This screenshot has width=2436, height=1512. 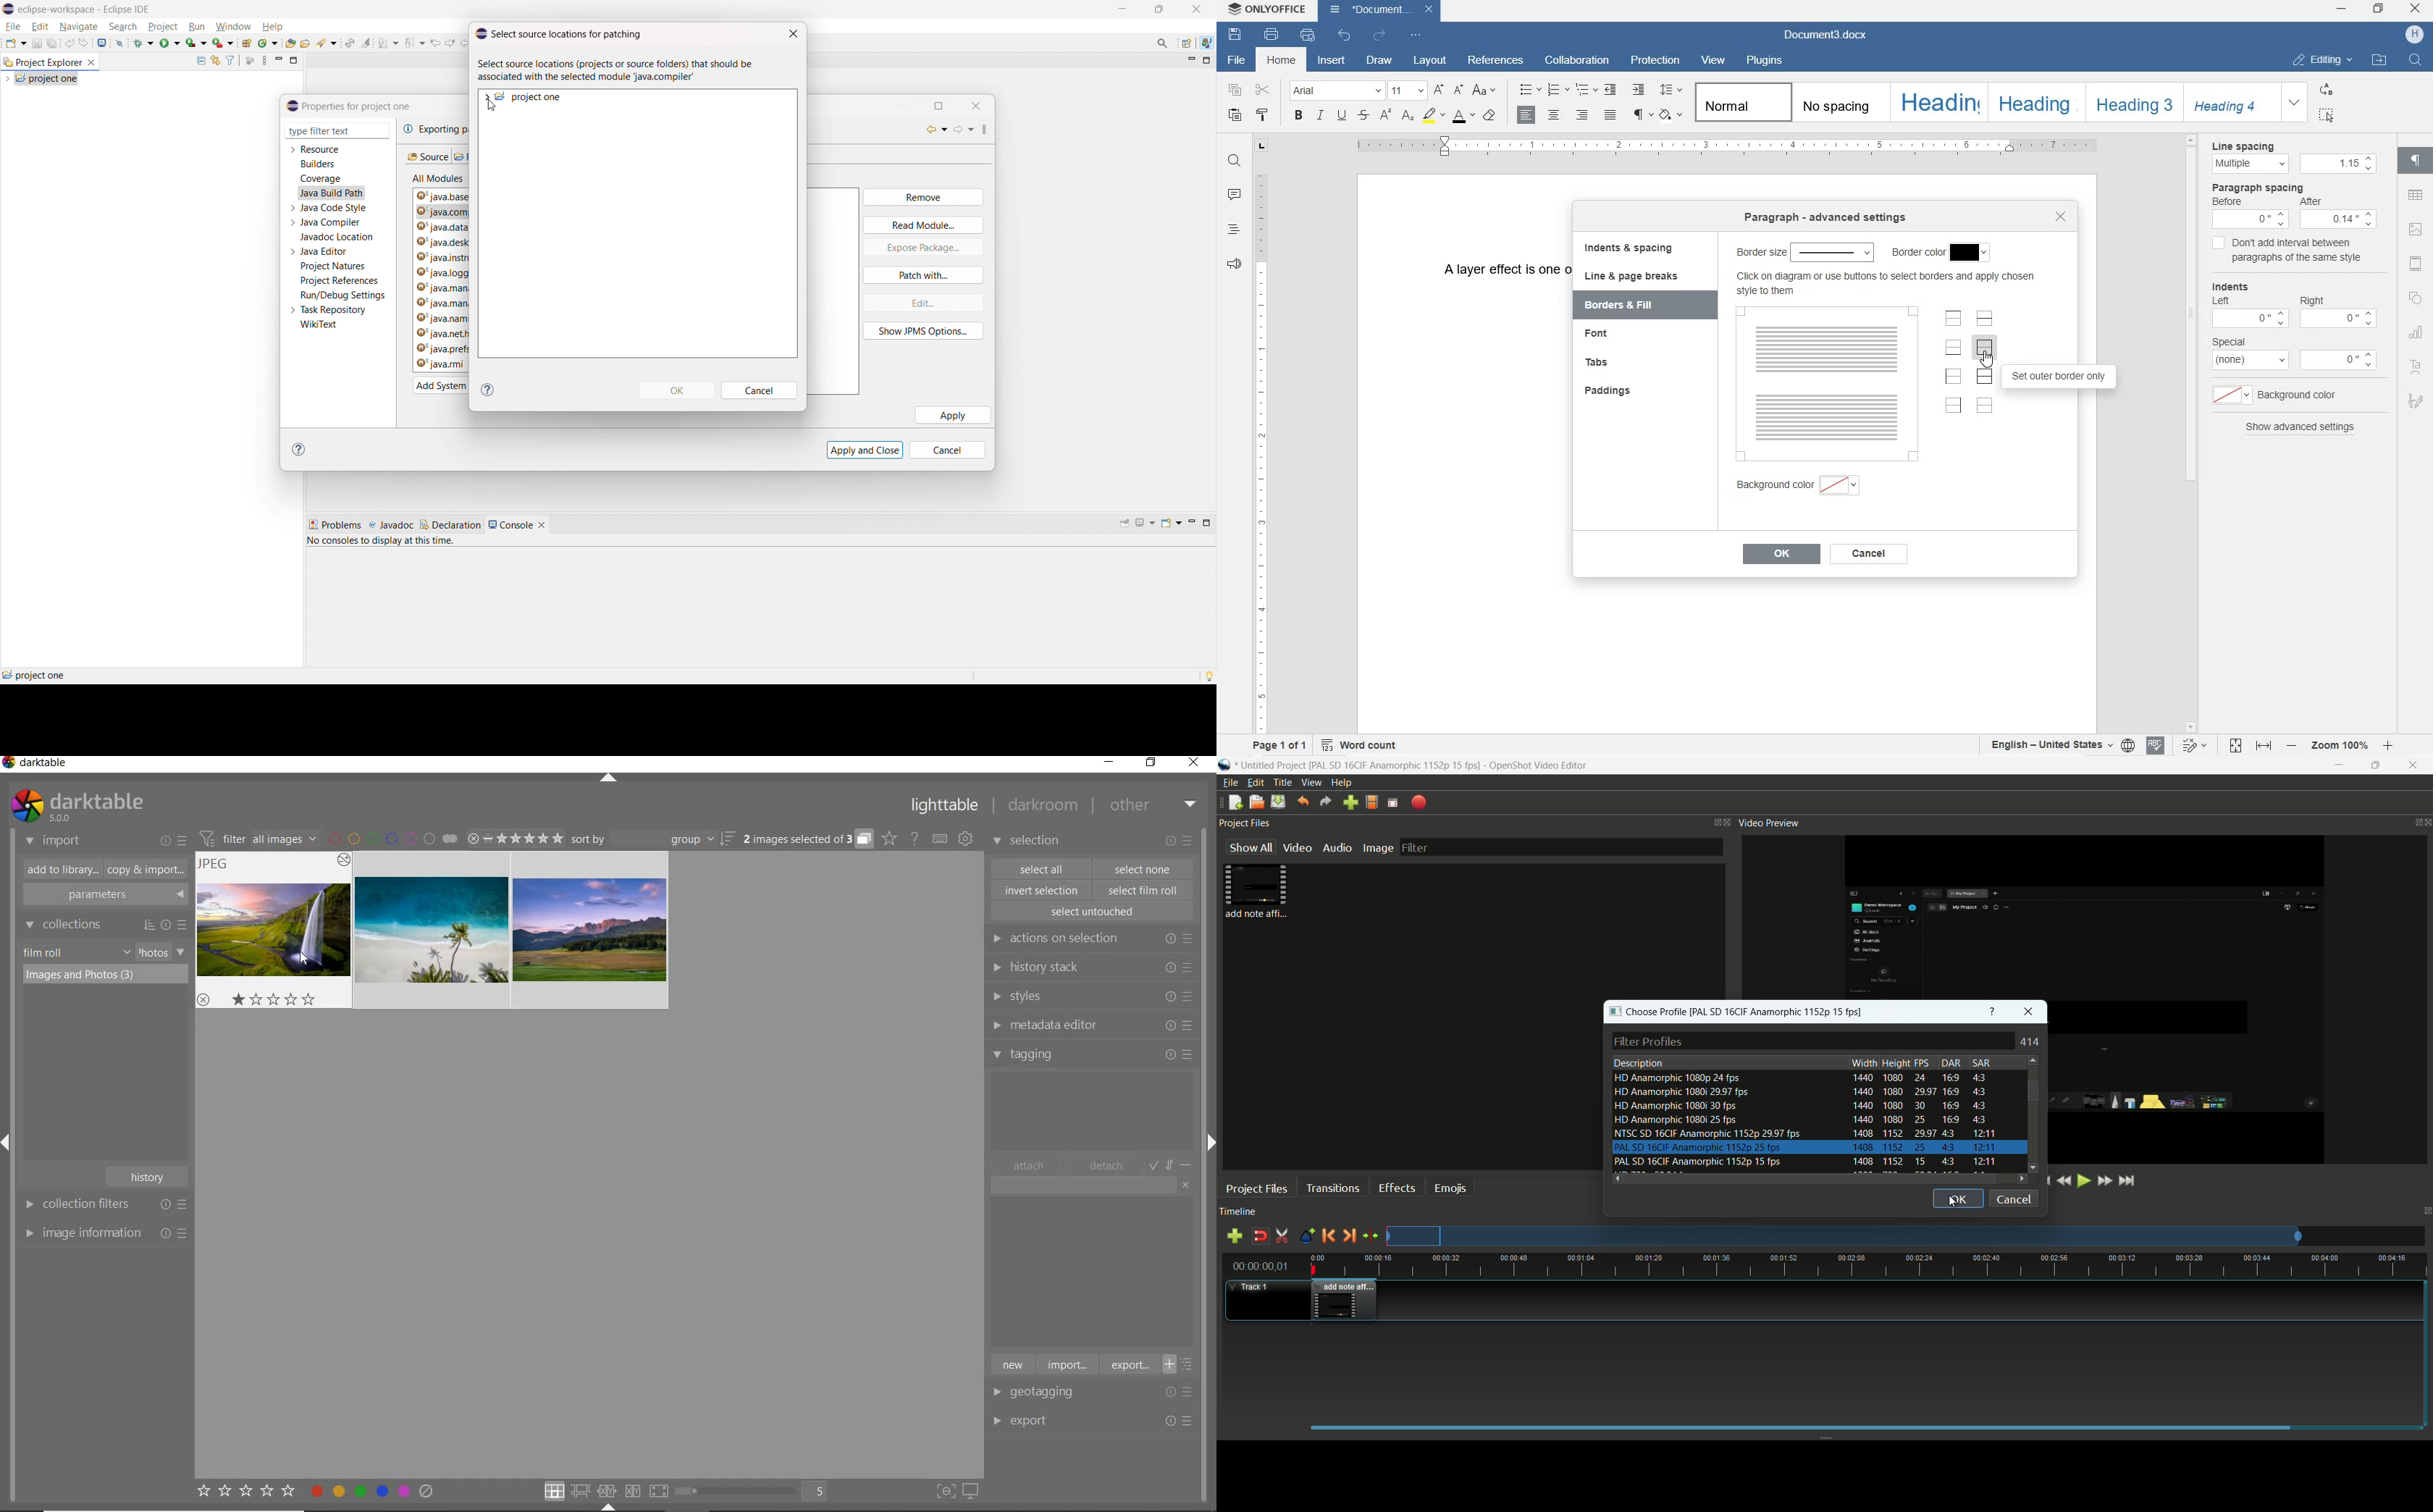 I want to click on HIGHLIGHT COLOR, so click(x=1434, y=116).